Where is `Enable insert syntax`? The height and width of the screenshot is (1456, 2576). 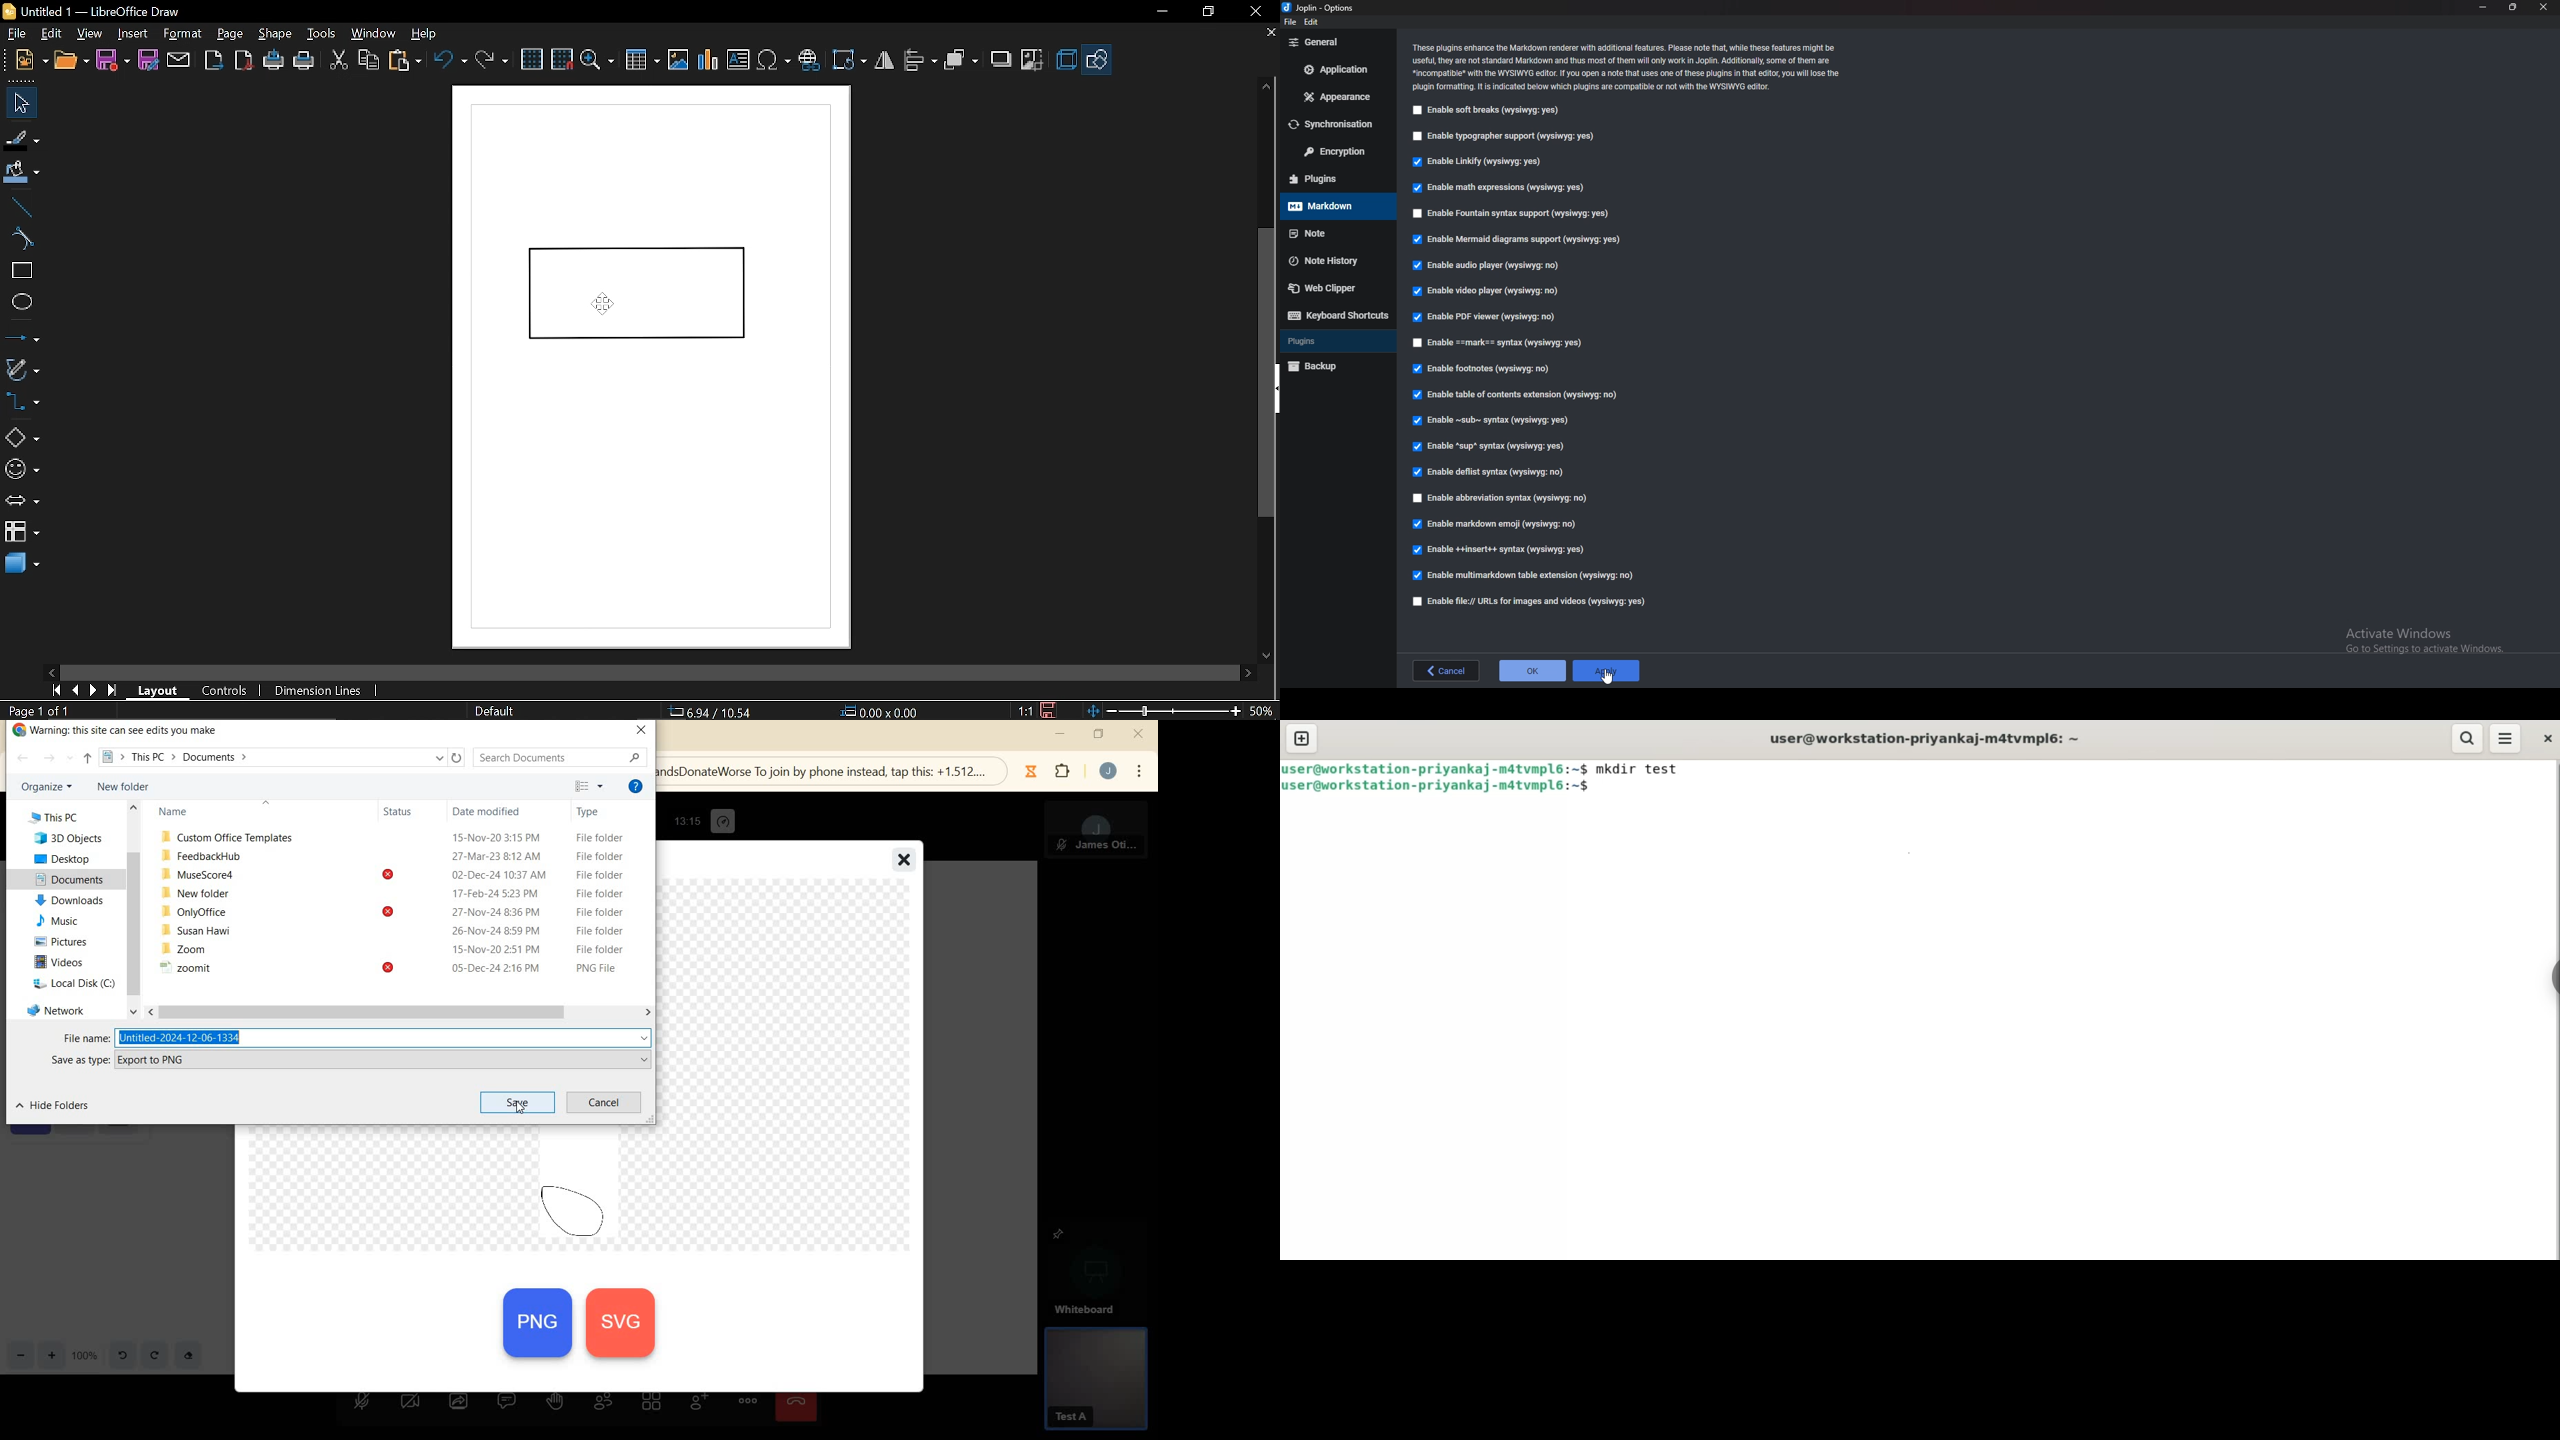
Enable insert syntax is located at coordinates (1501, 549).